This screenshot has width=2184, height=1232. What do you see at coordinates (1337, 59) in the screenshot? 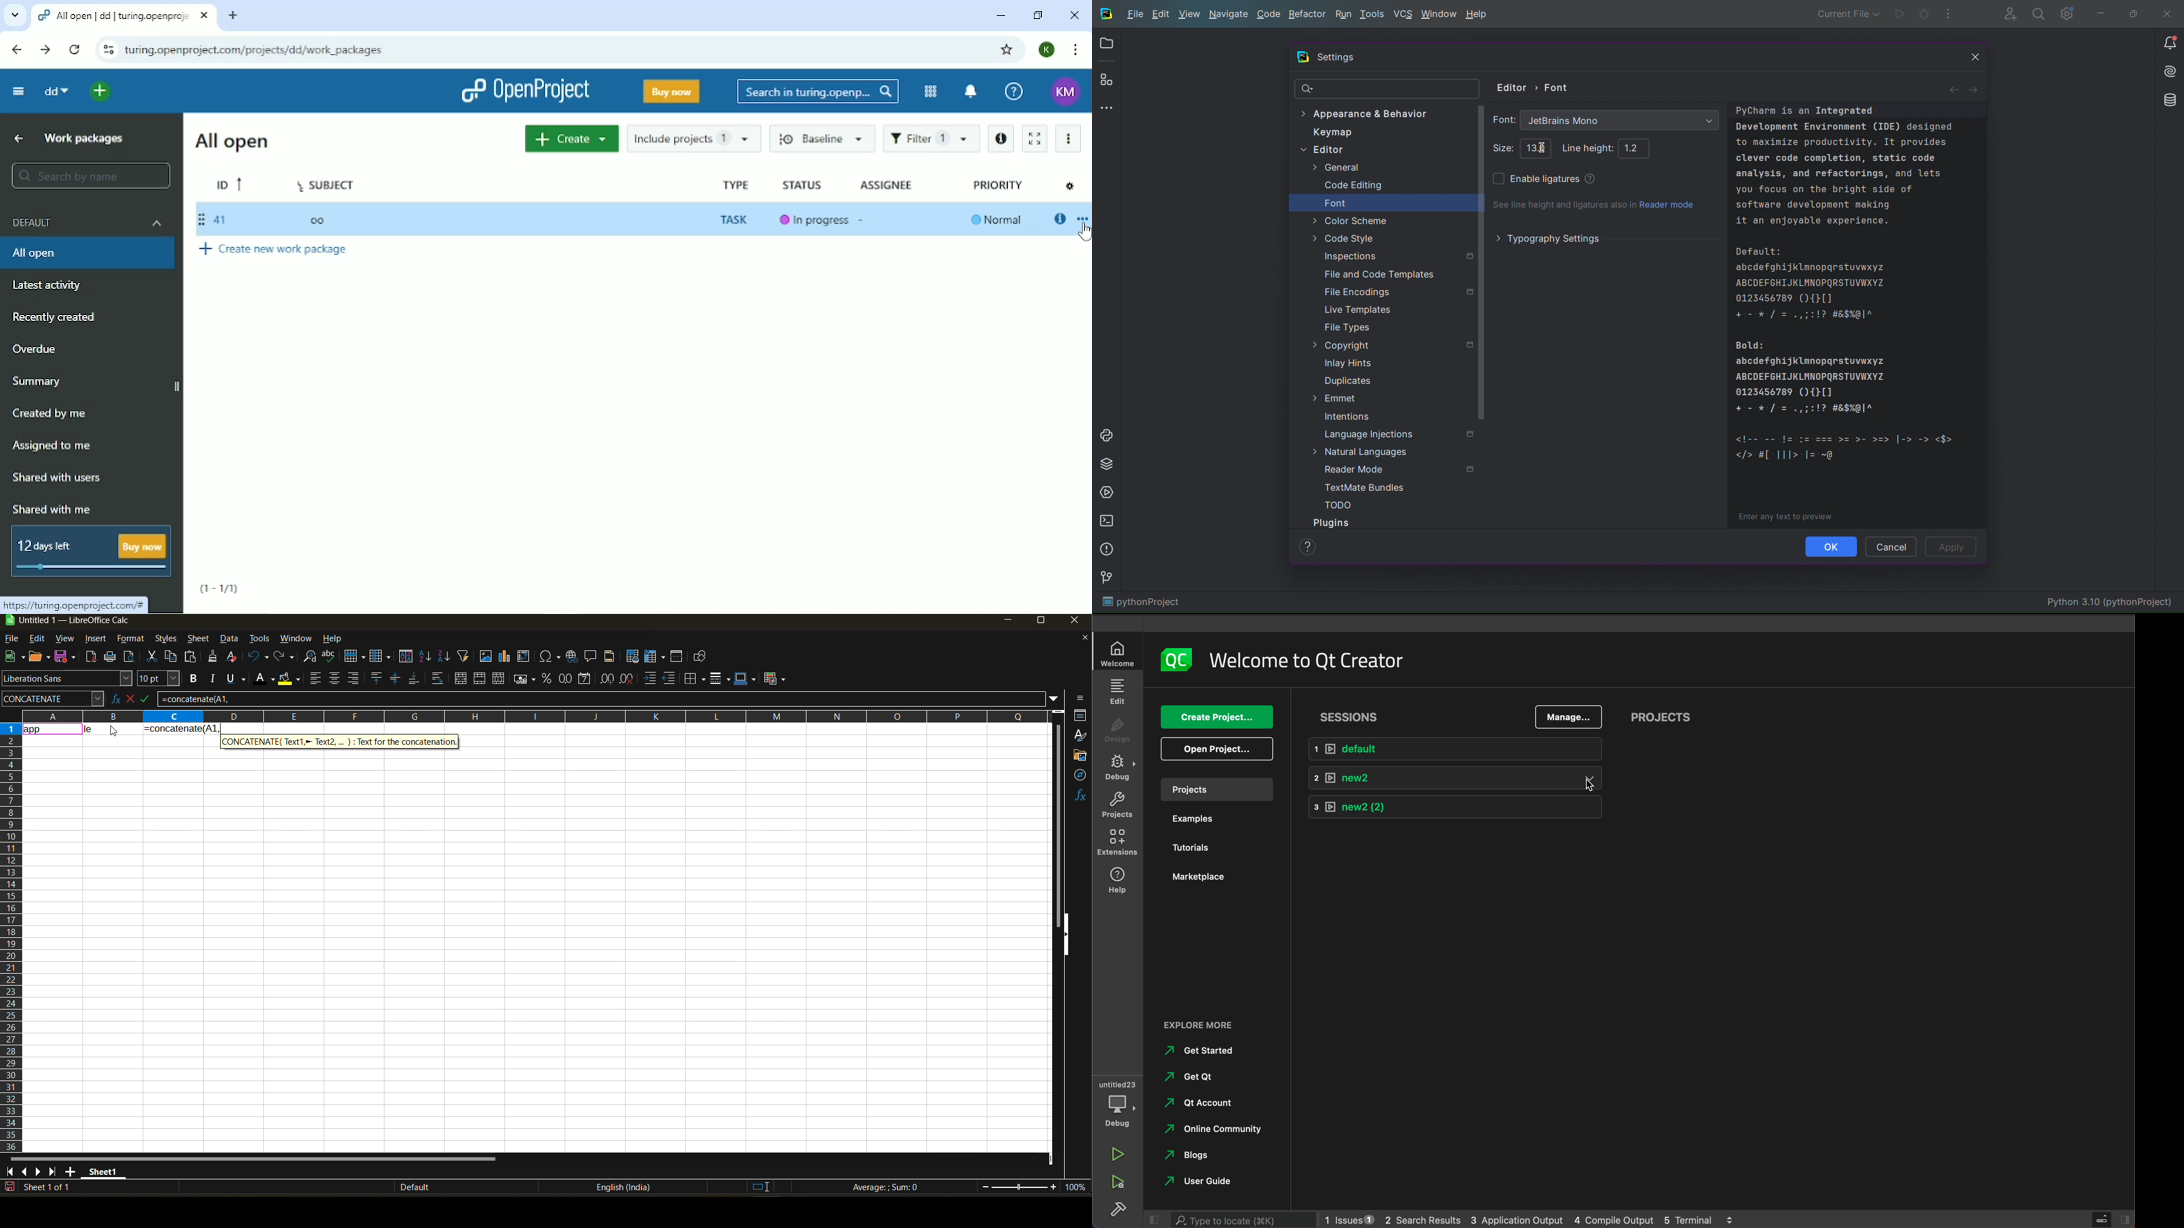
I see `Settings` at bounding box center [1337, 59].